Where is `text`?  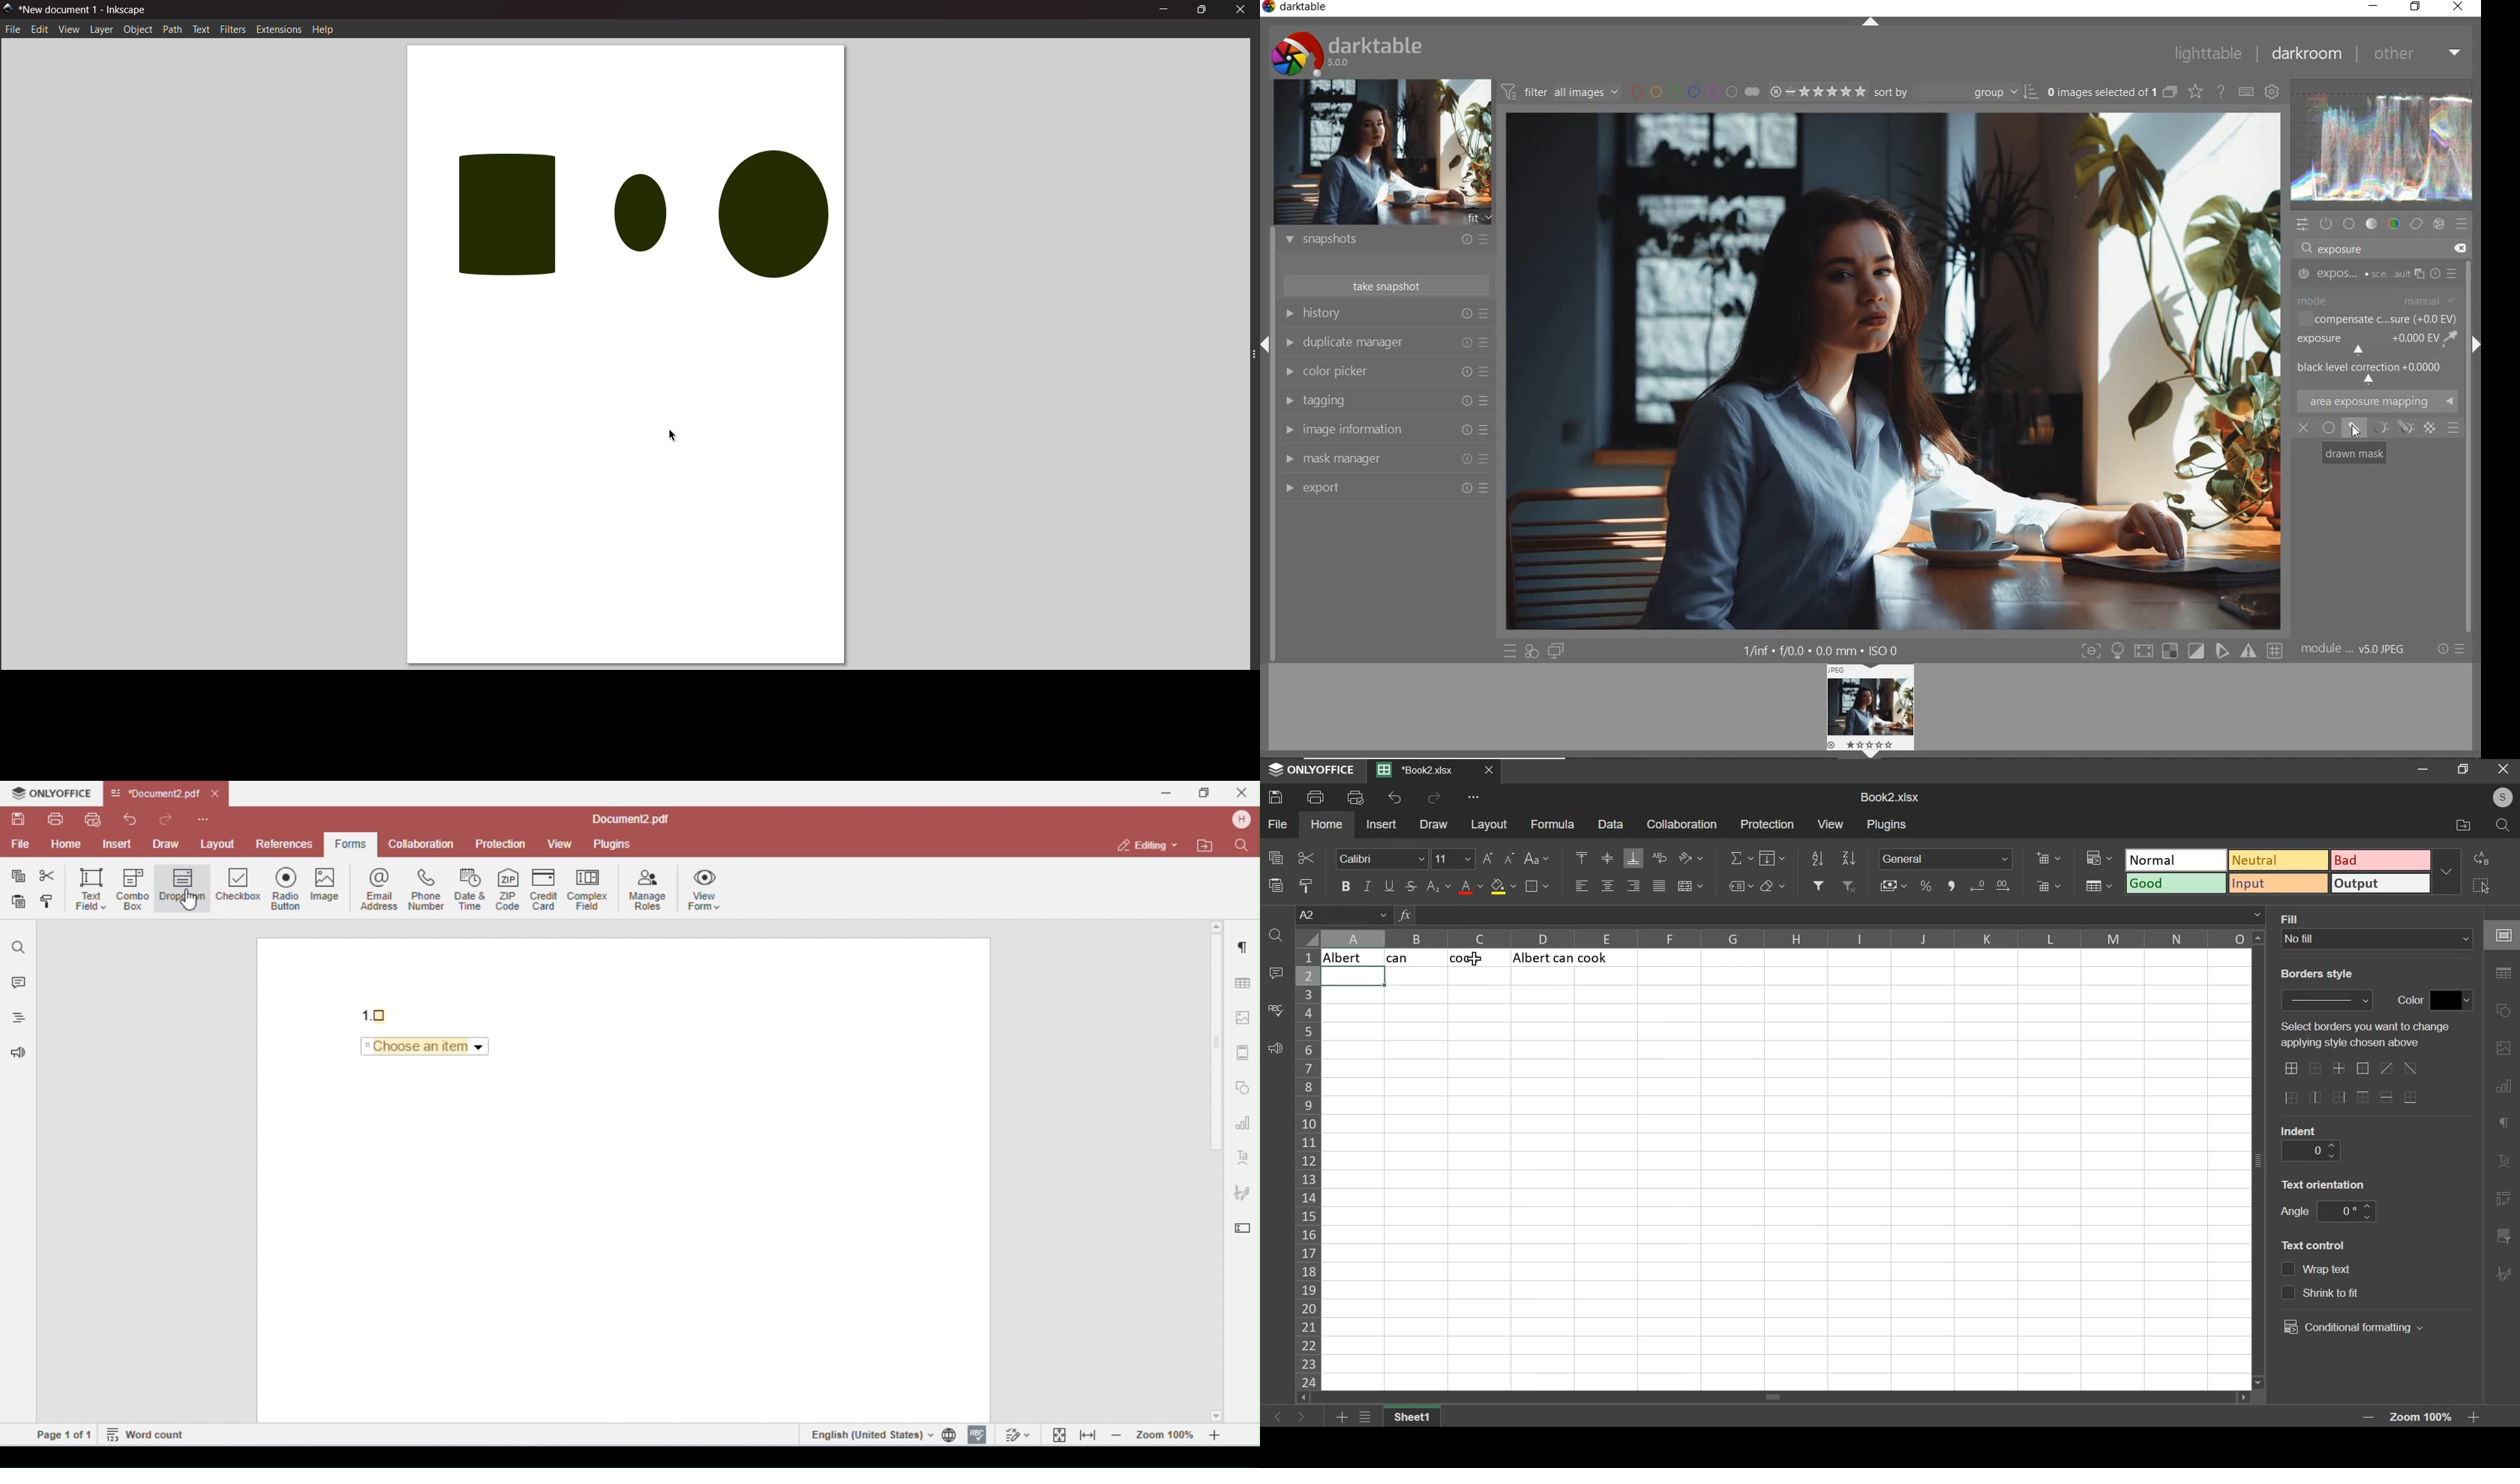
text is located at coordinates (2314, 1244).